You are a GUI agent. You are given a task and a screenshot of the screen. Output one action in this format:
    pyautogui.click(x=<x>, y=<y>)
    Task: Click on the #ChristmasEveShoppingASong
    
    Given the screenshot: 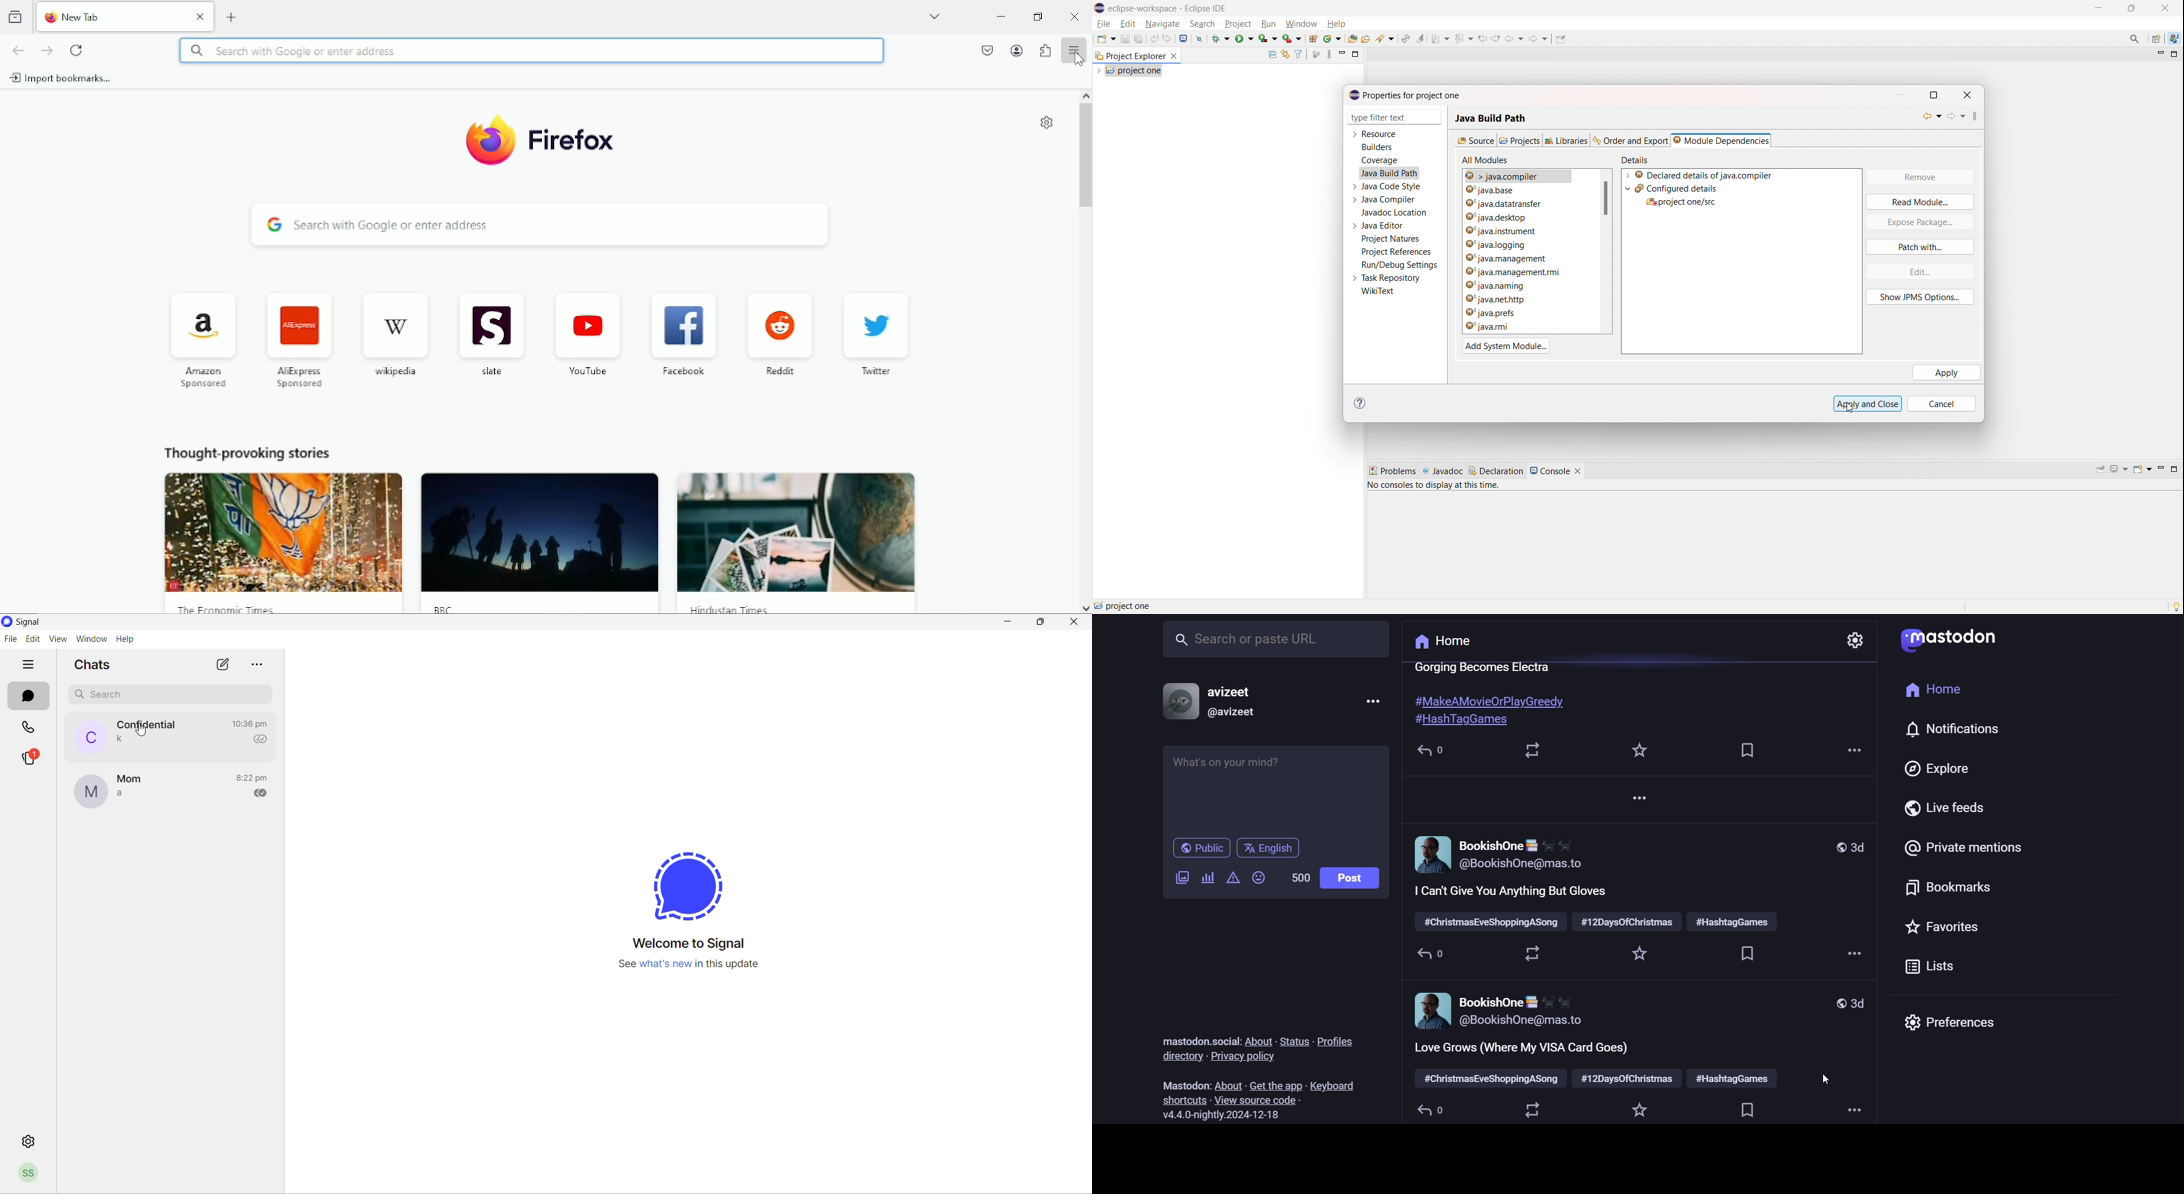 What is the action you would take?
    pyautogui.click(x=1490, y=922)
    